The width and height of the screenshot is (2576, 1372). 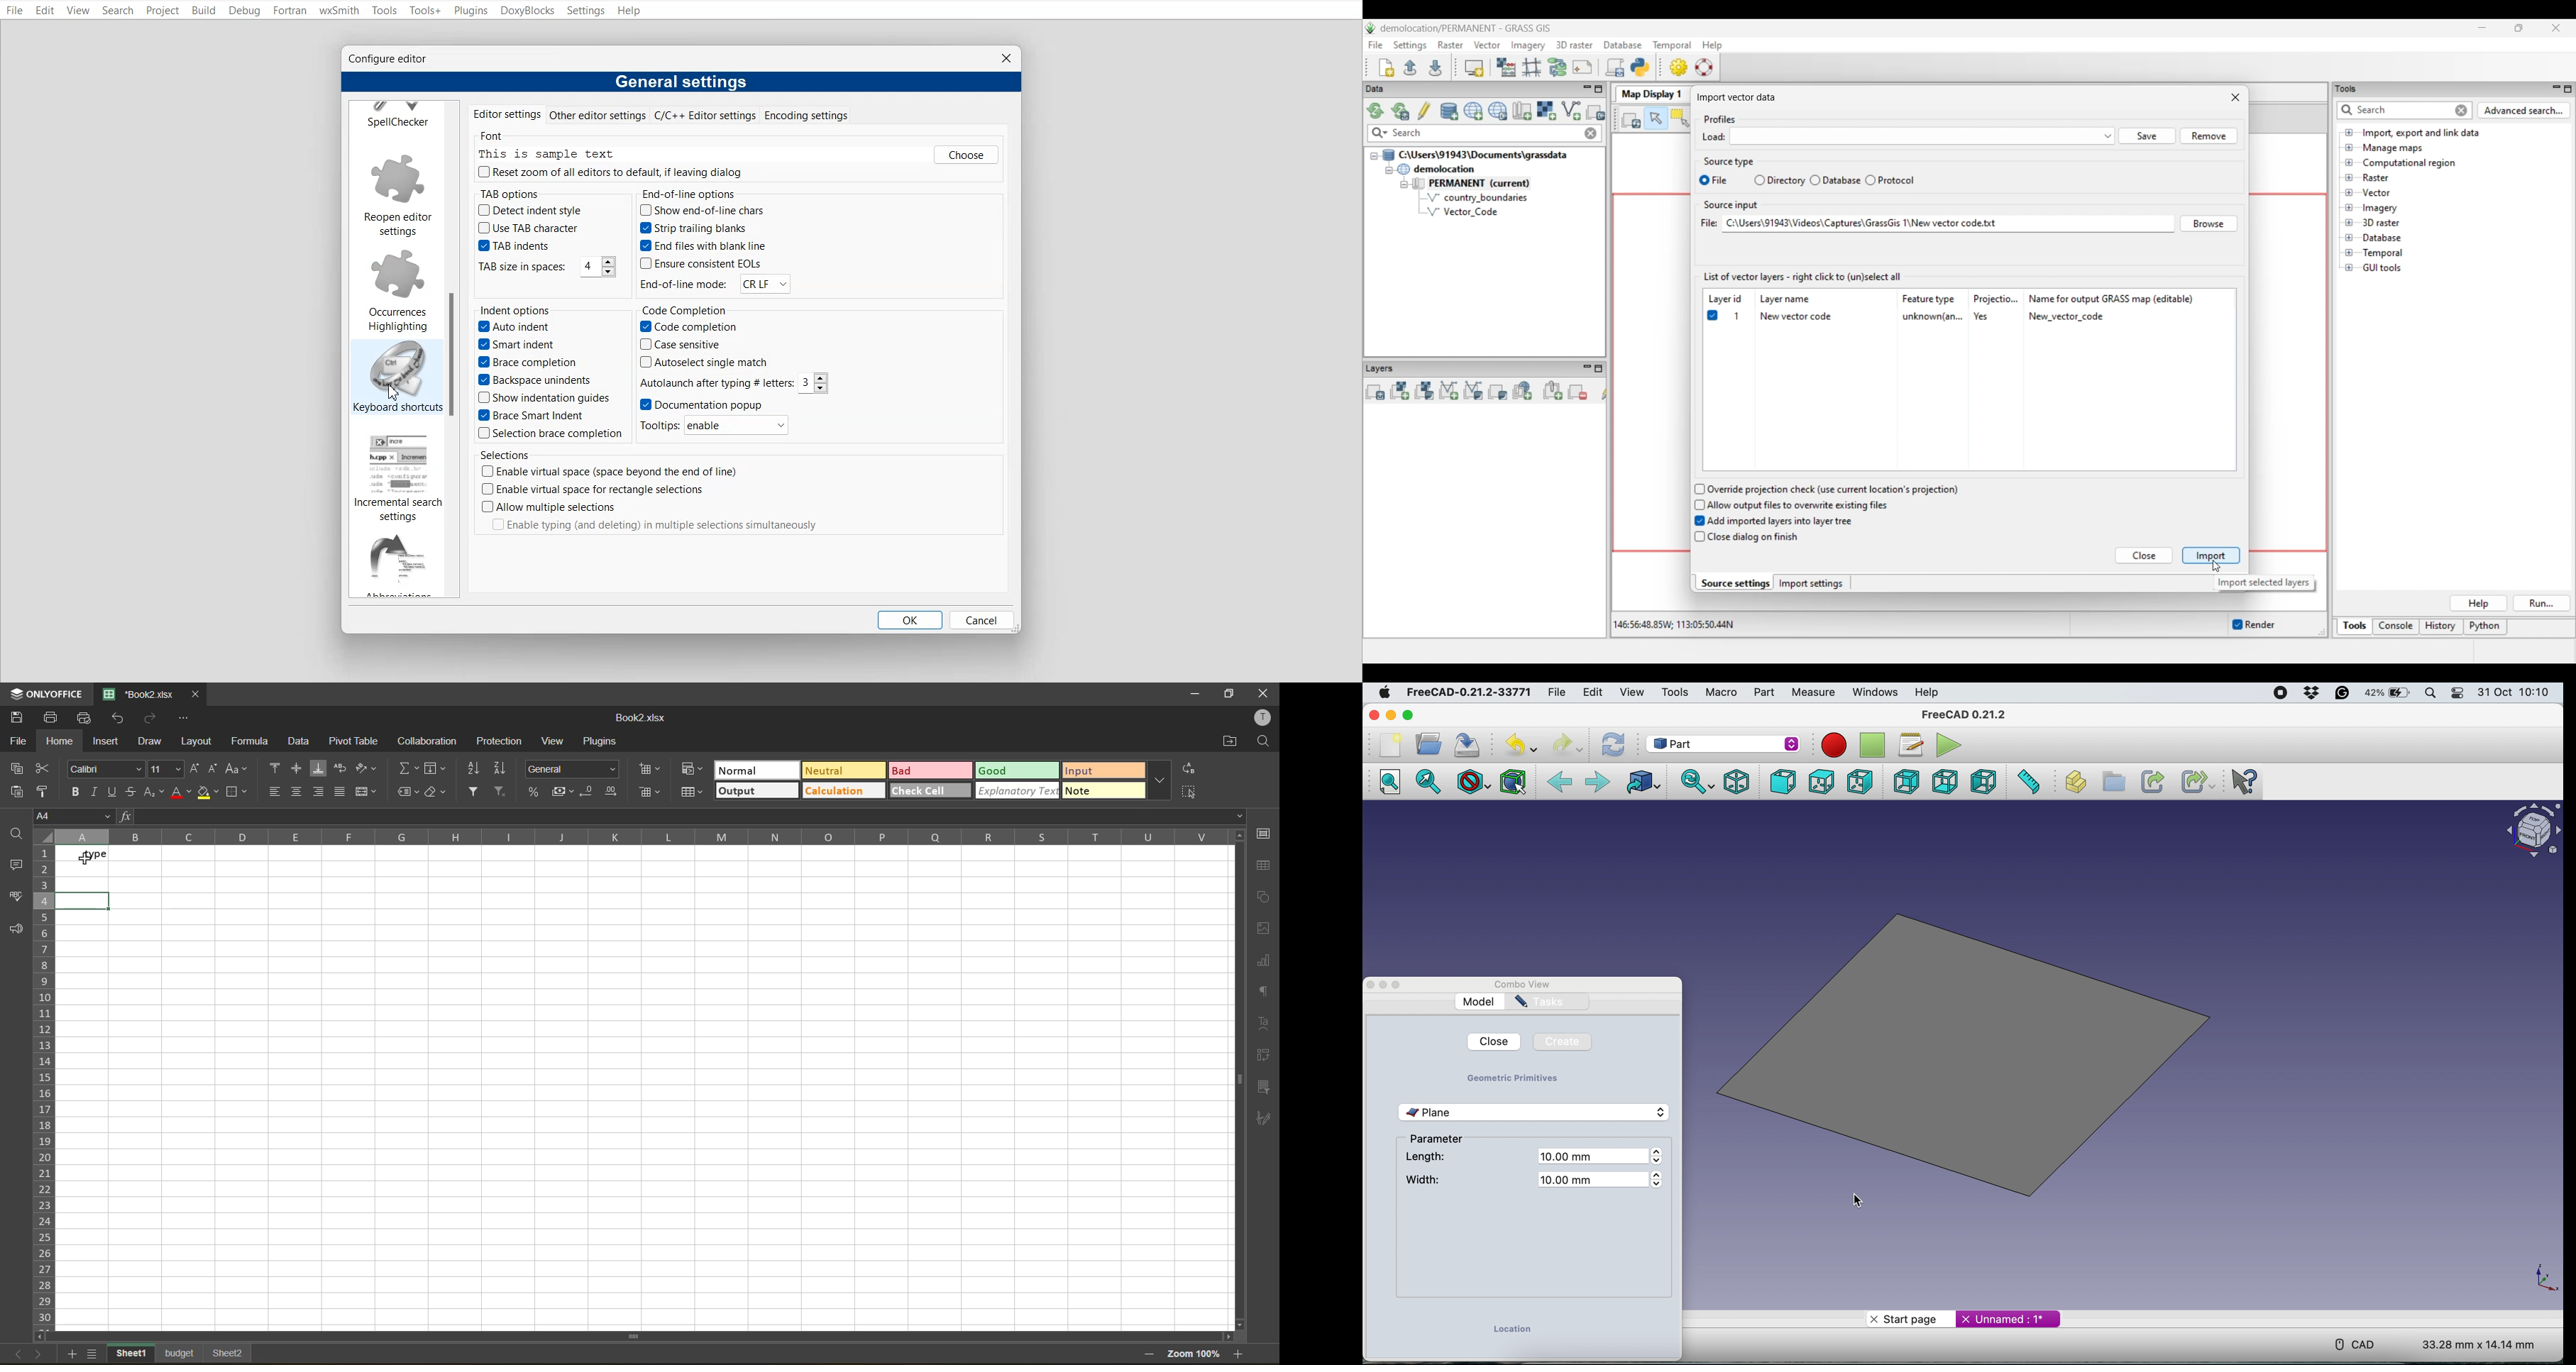 What do you see at coordinates (684, 82) in the screenshot?
I see `General settings` at bounding box center [684, 82].